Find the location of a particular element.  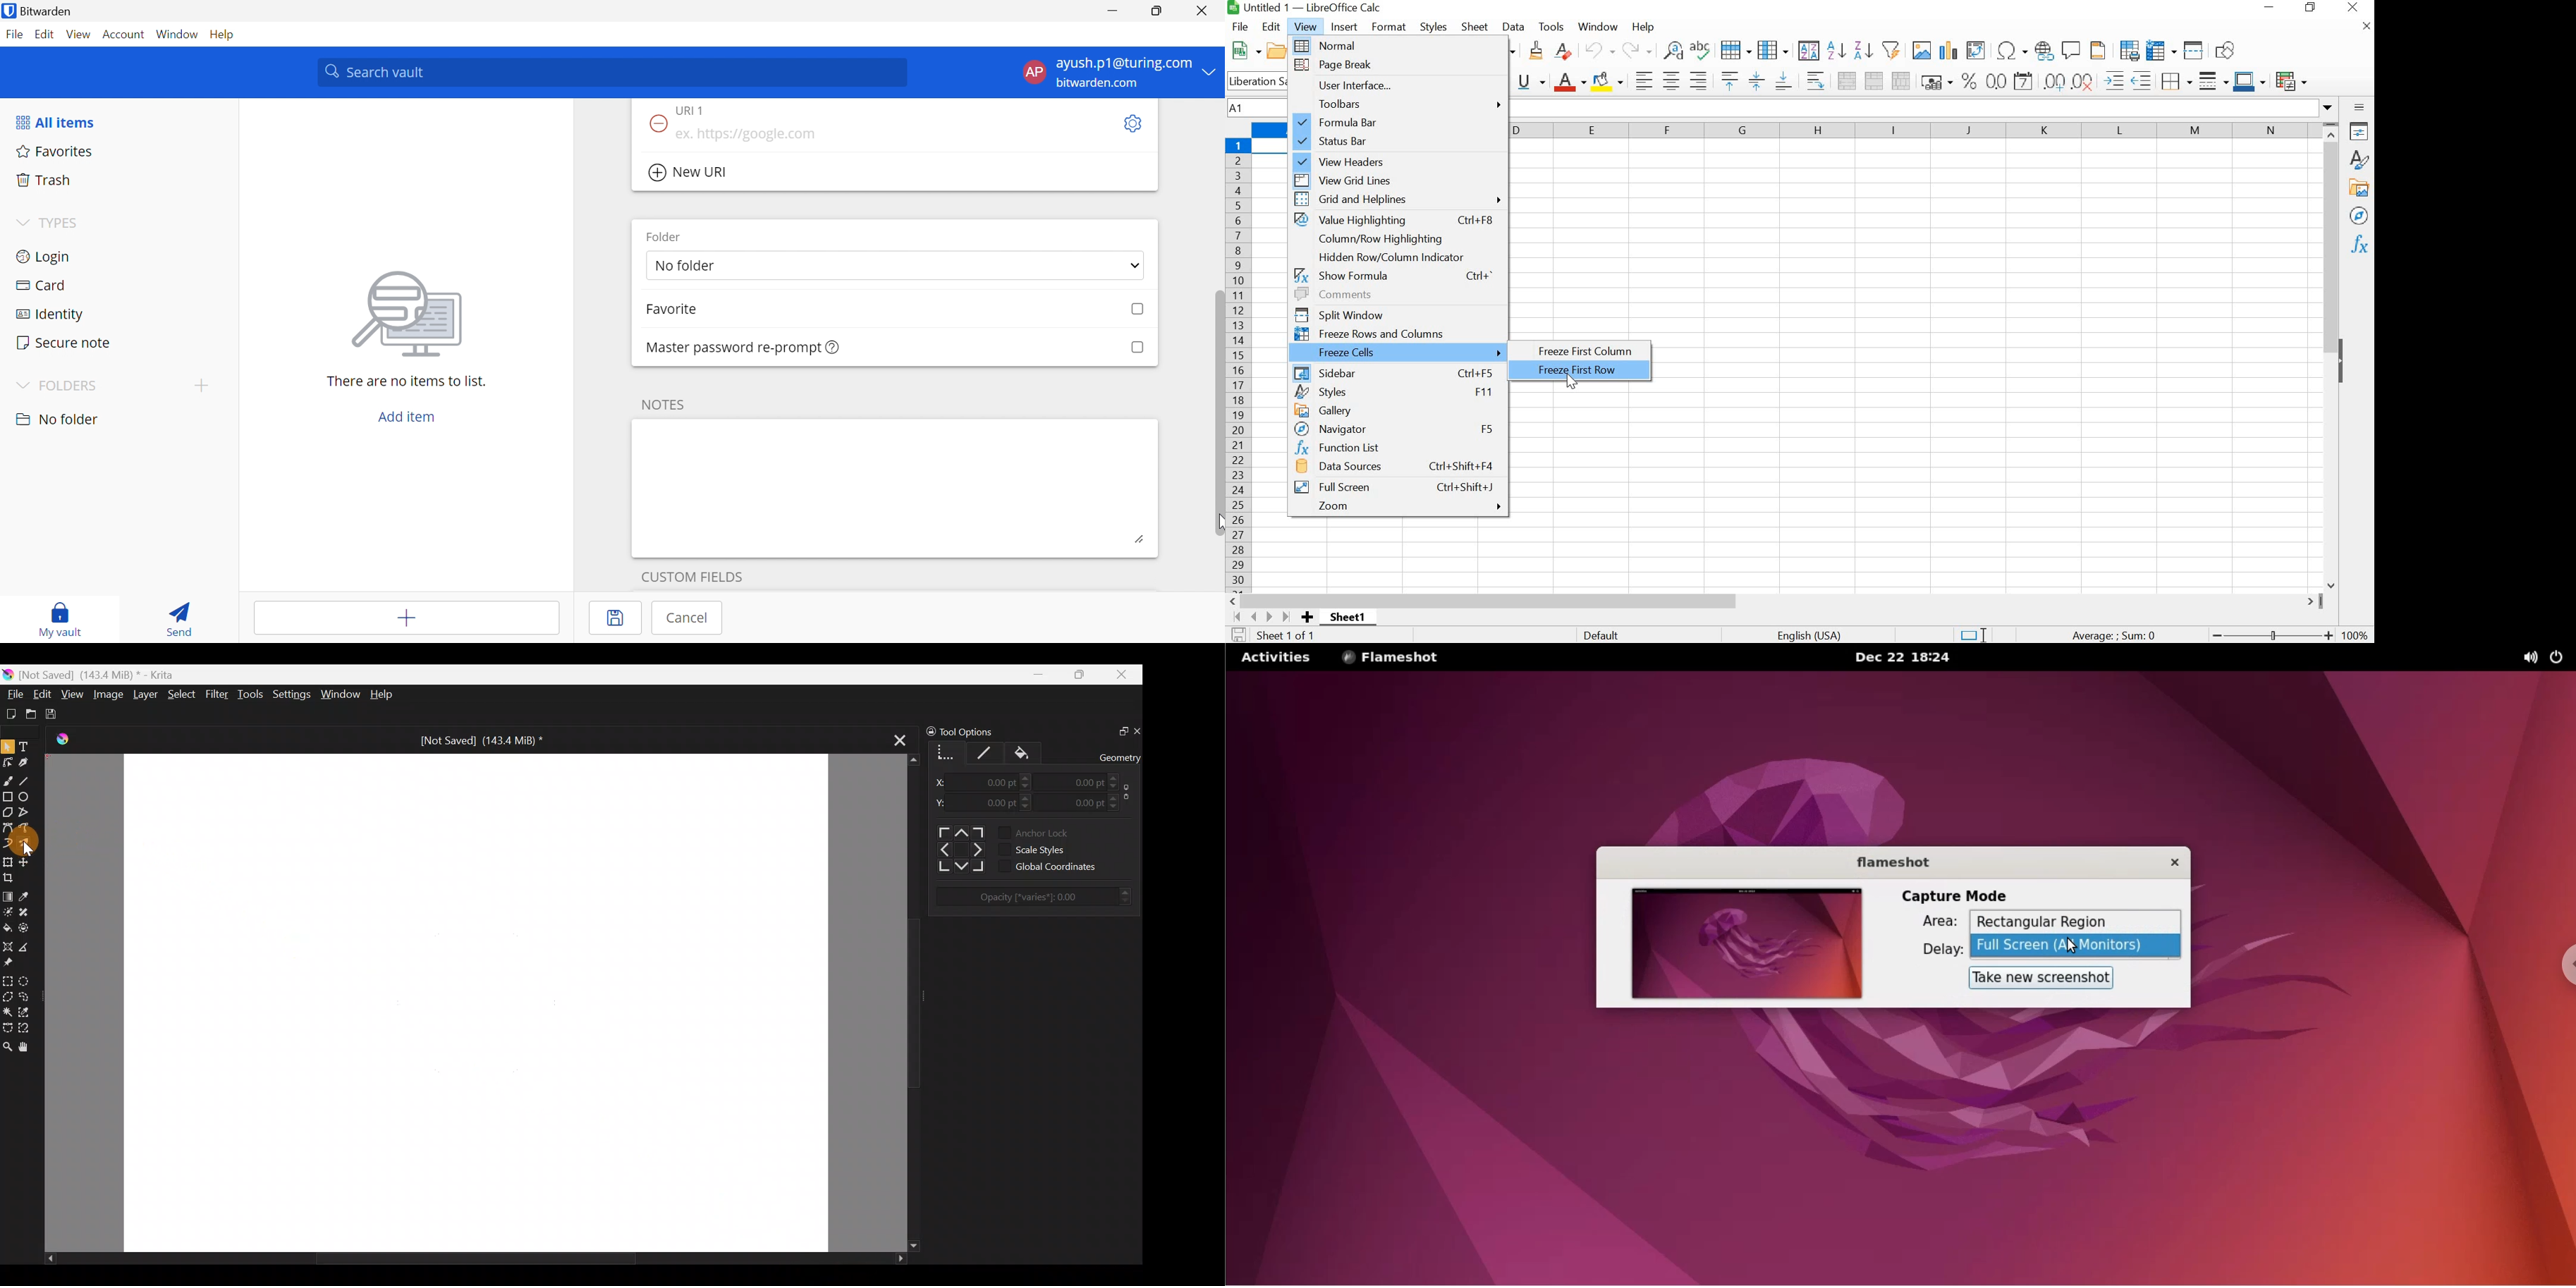

Minimize is located at coordinates (1037, 675).